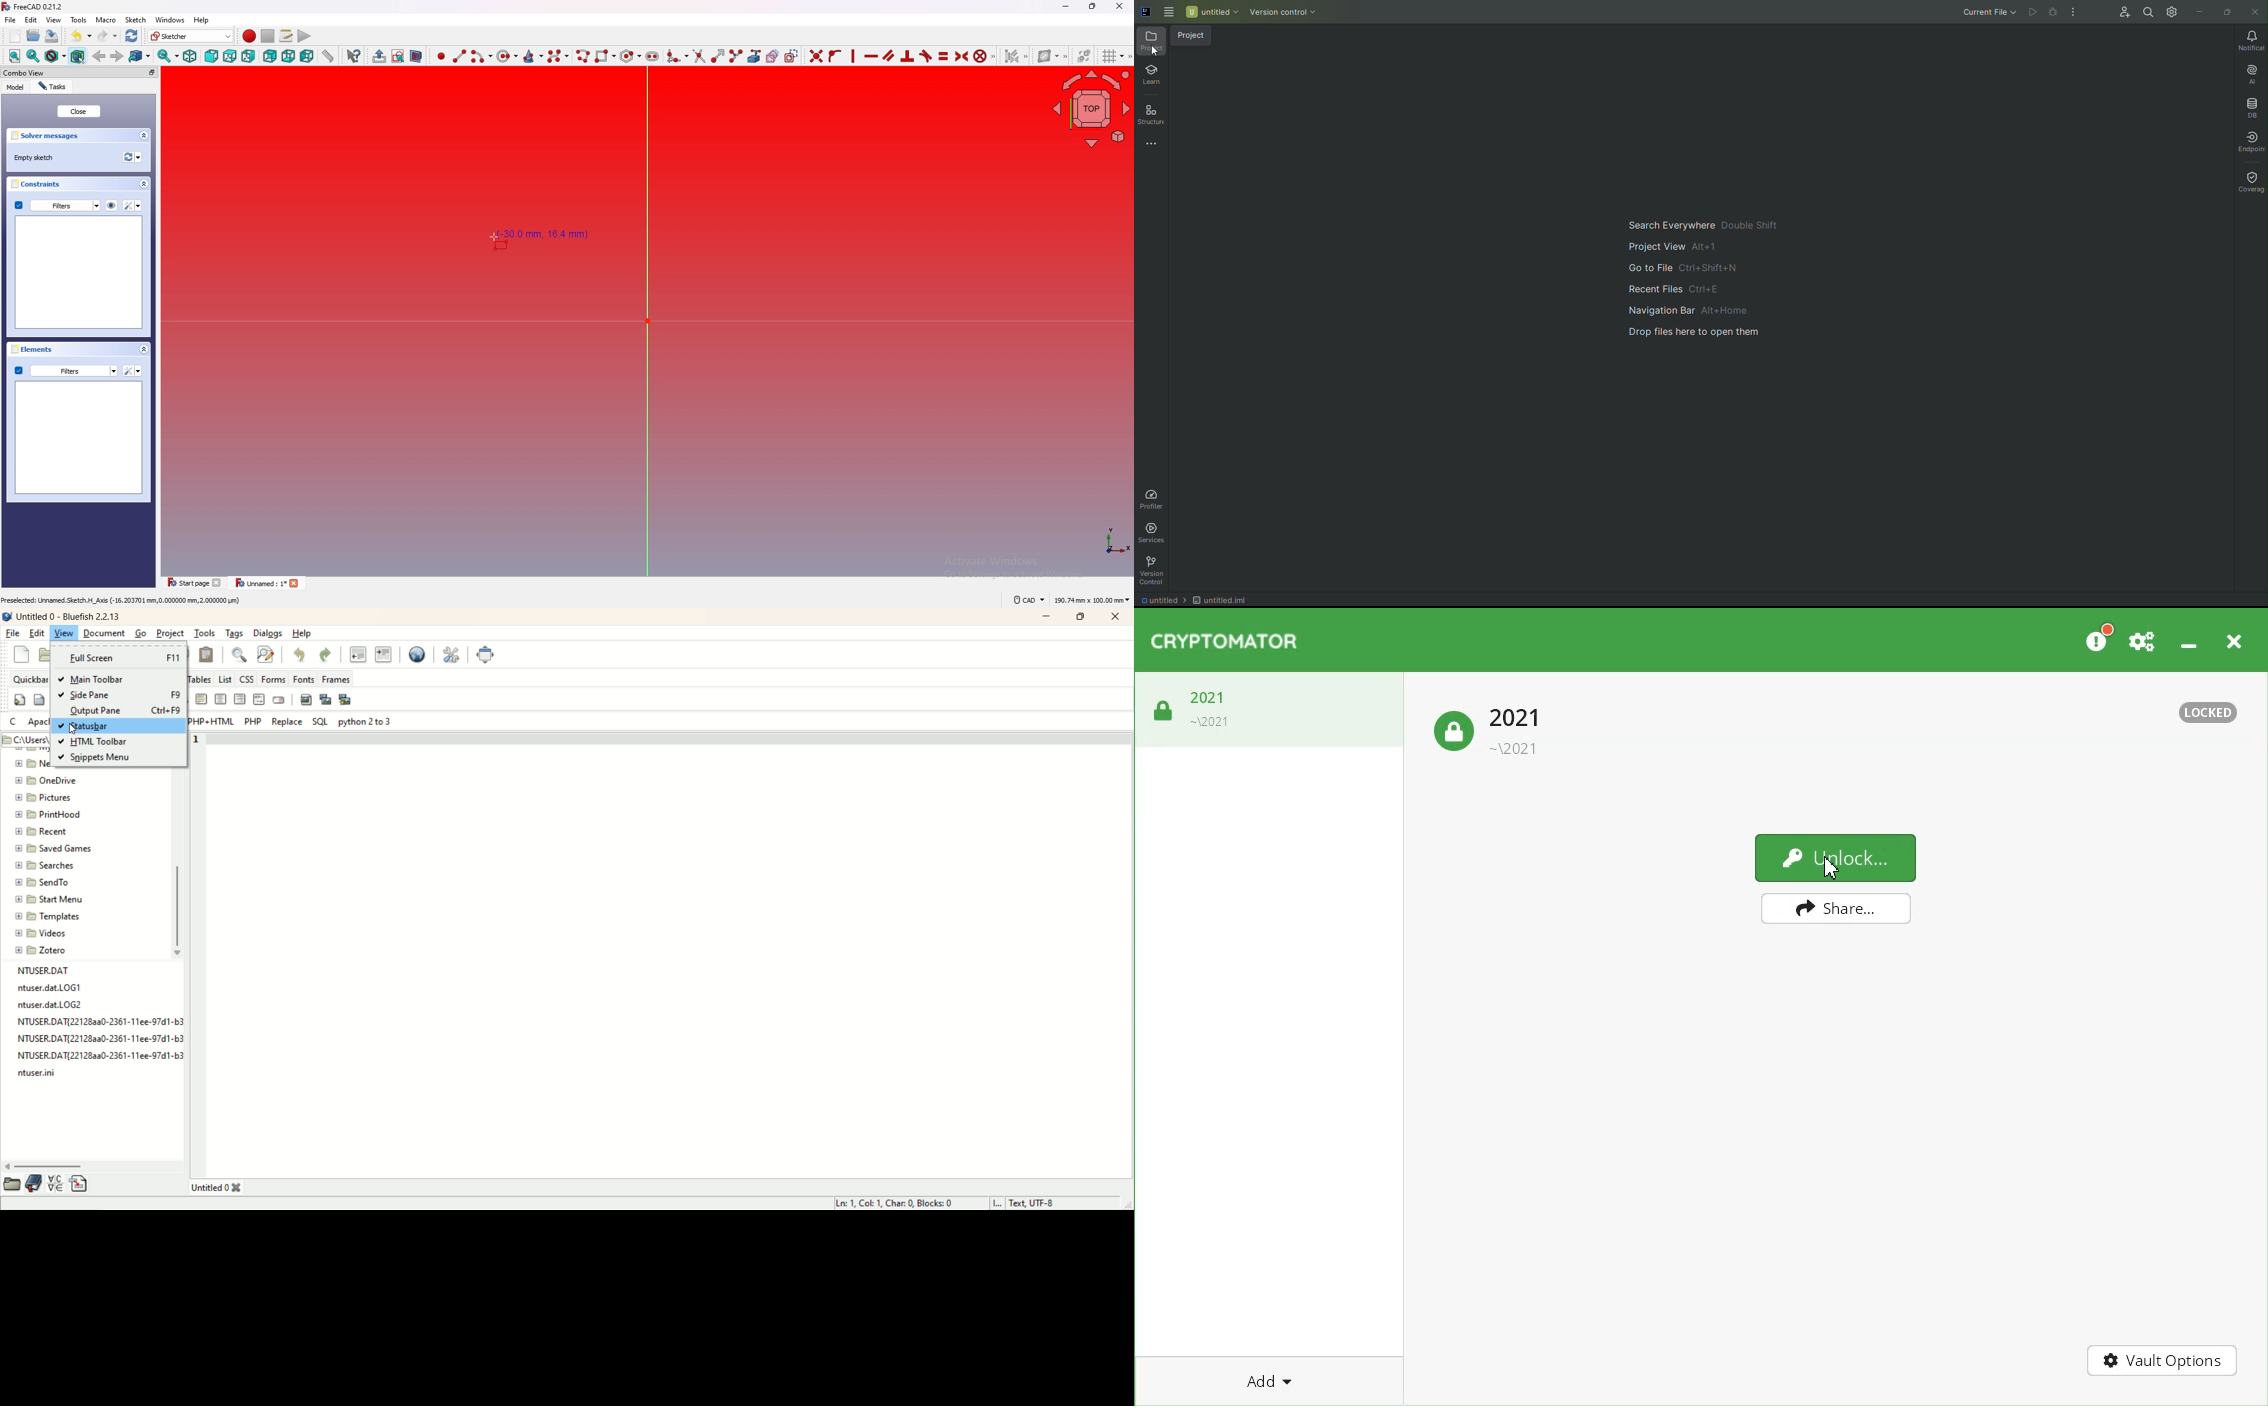 This screenshot has width=2268, height=1428. What do you see at coordinates (211, 56) in the screenshot?
I see `front` at bounding box center [211, 56].